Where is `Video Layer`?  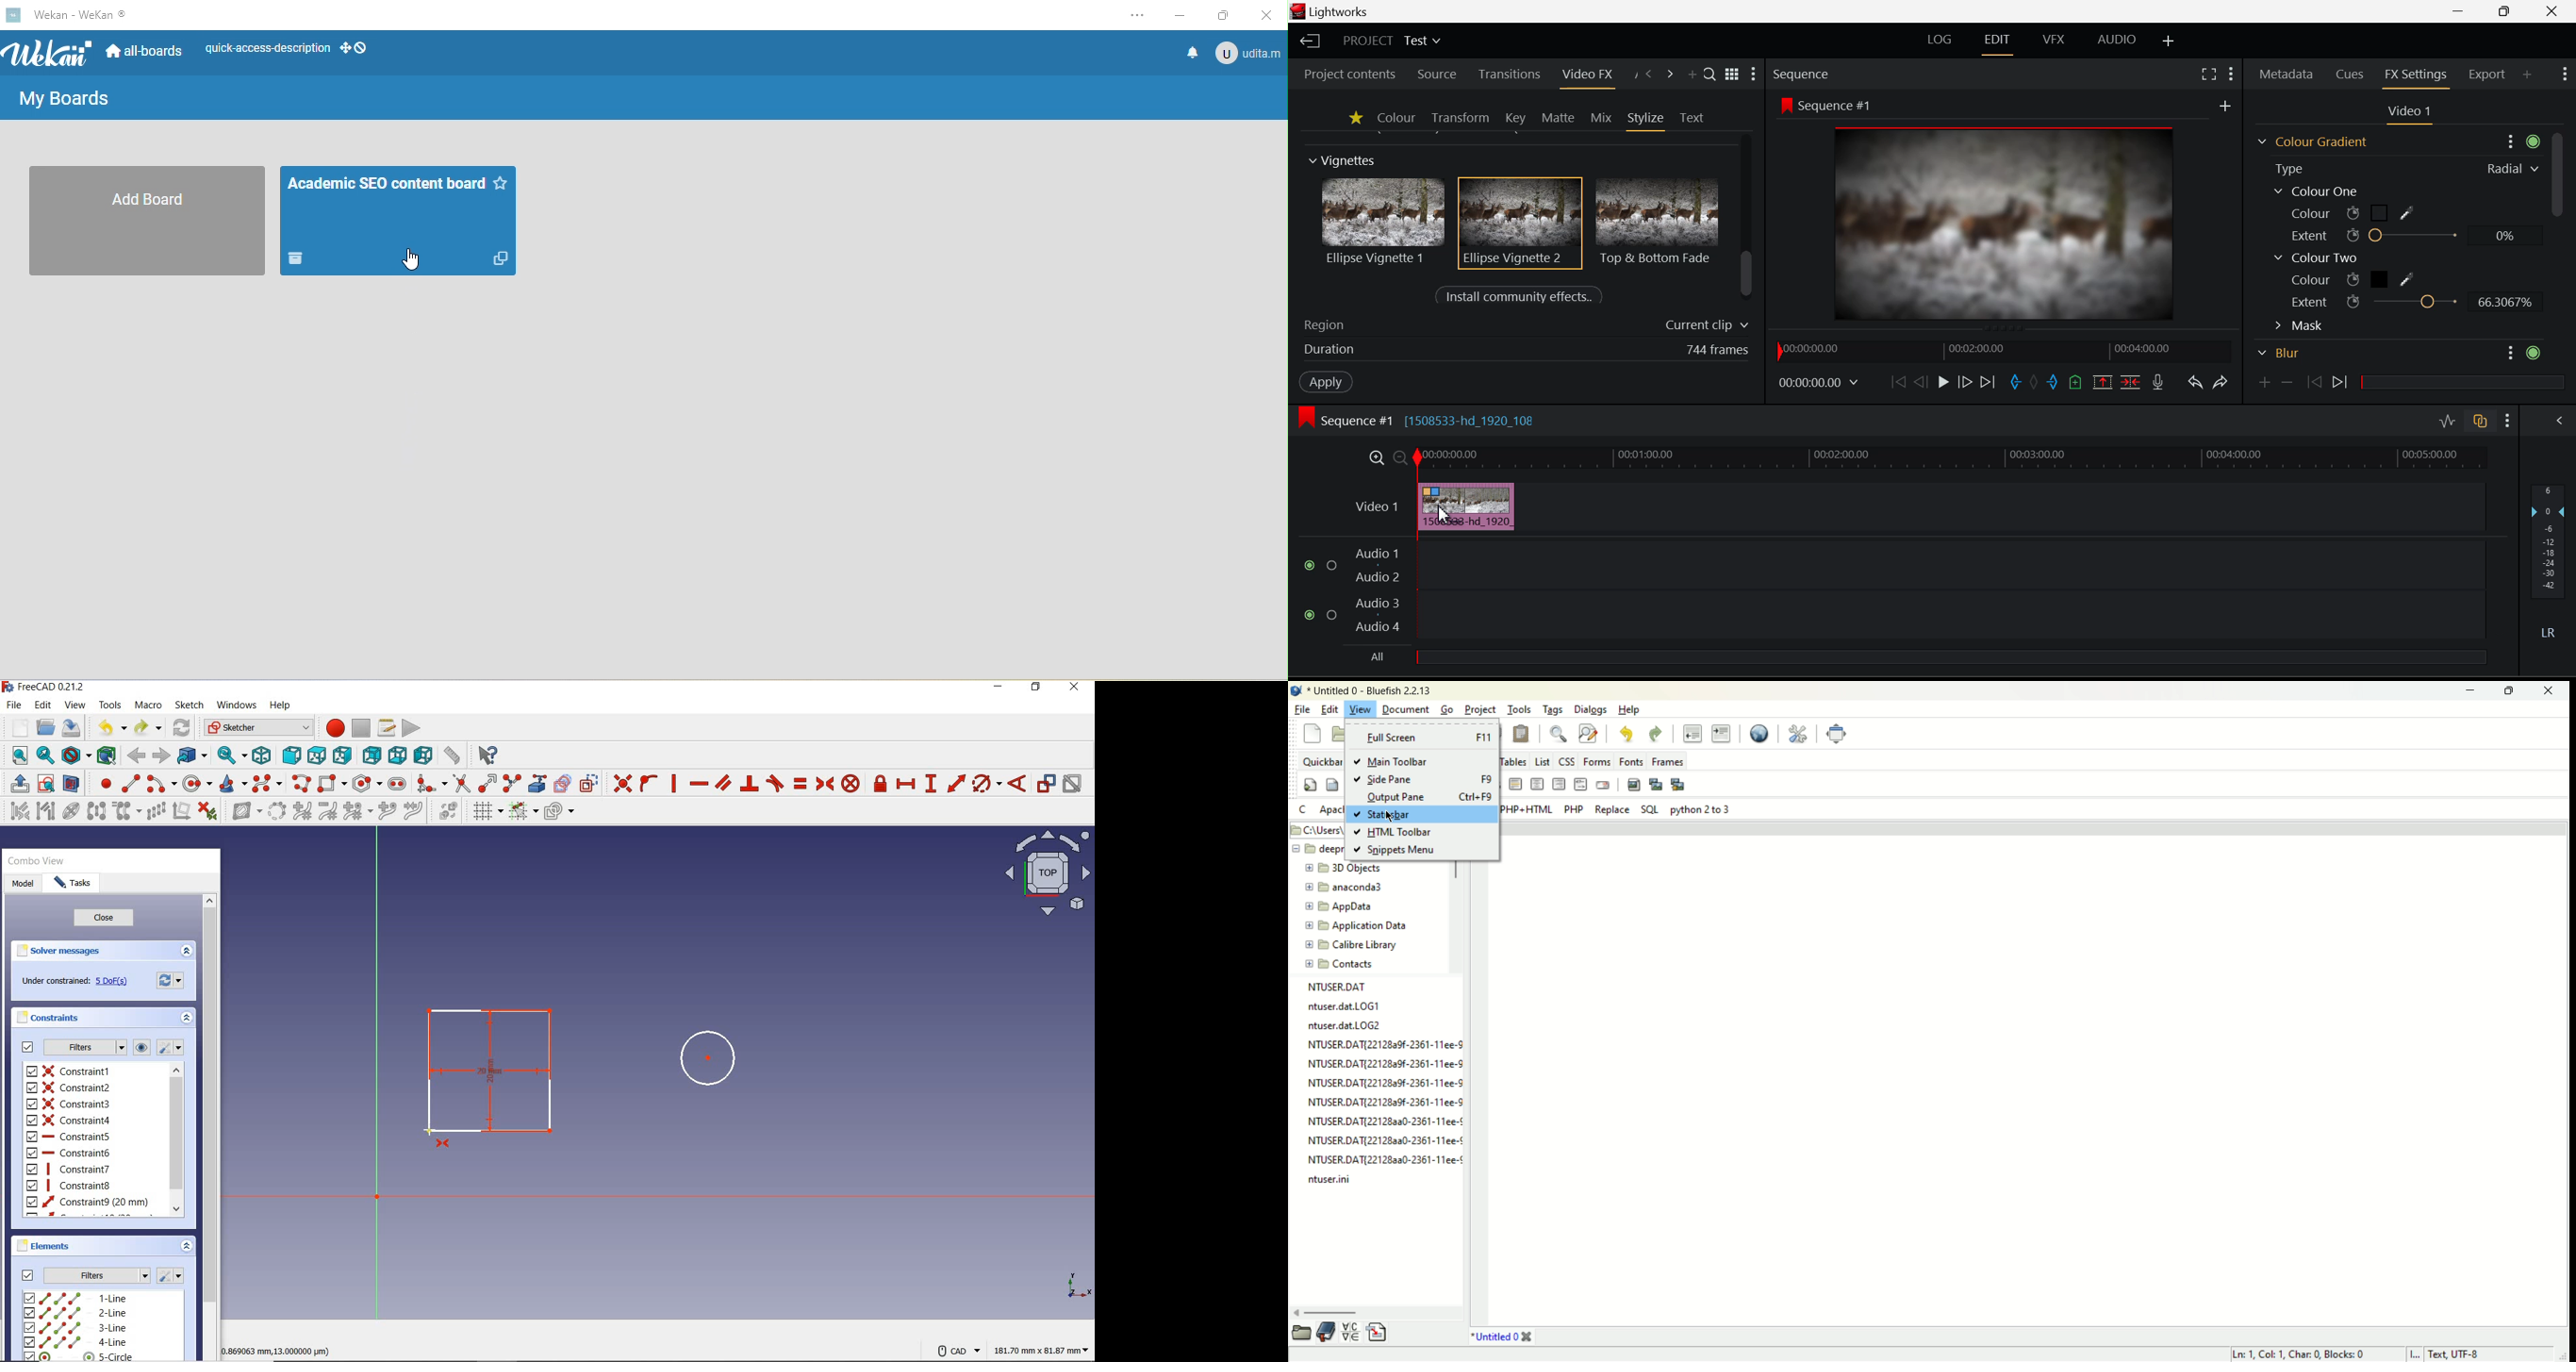 Video Layer is located at coordinates (1374, 506).